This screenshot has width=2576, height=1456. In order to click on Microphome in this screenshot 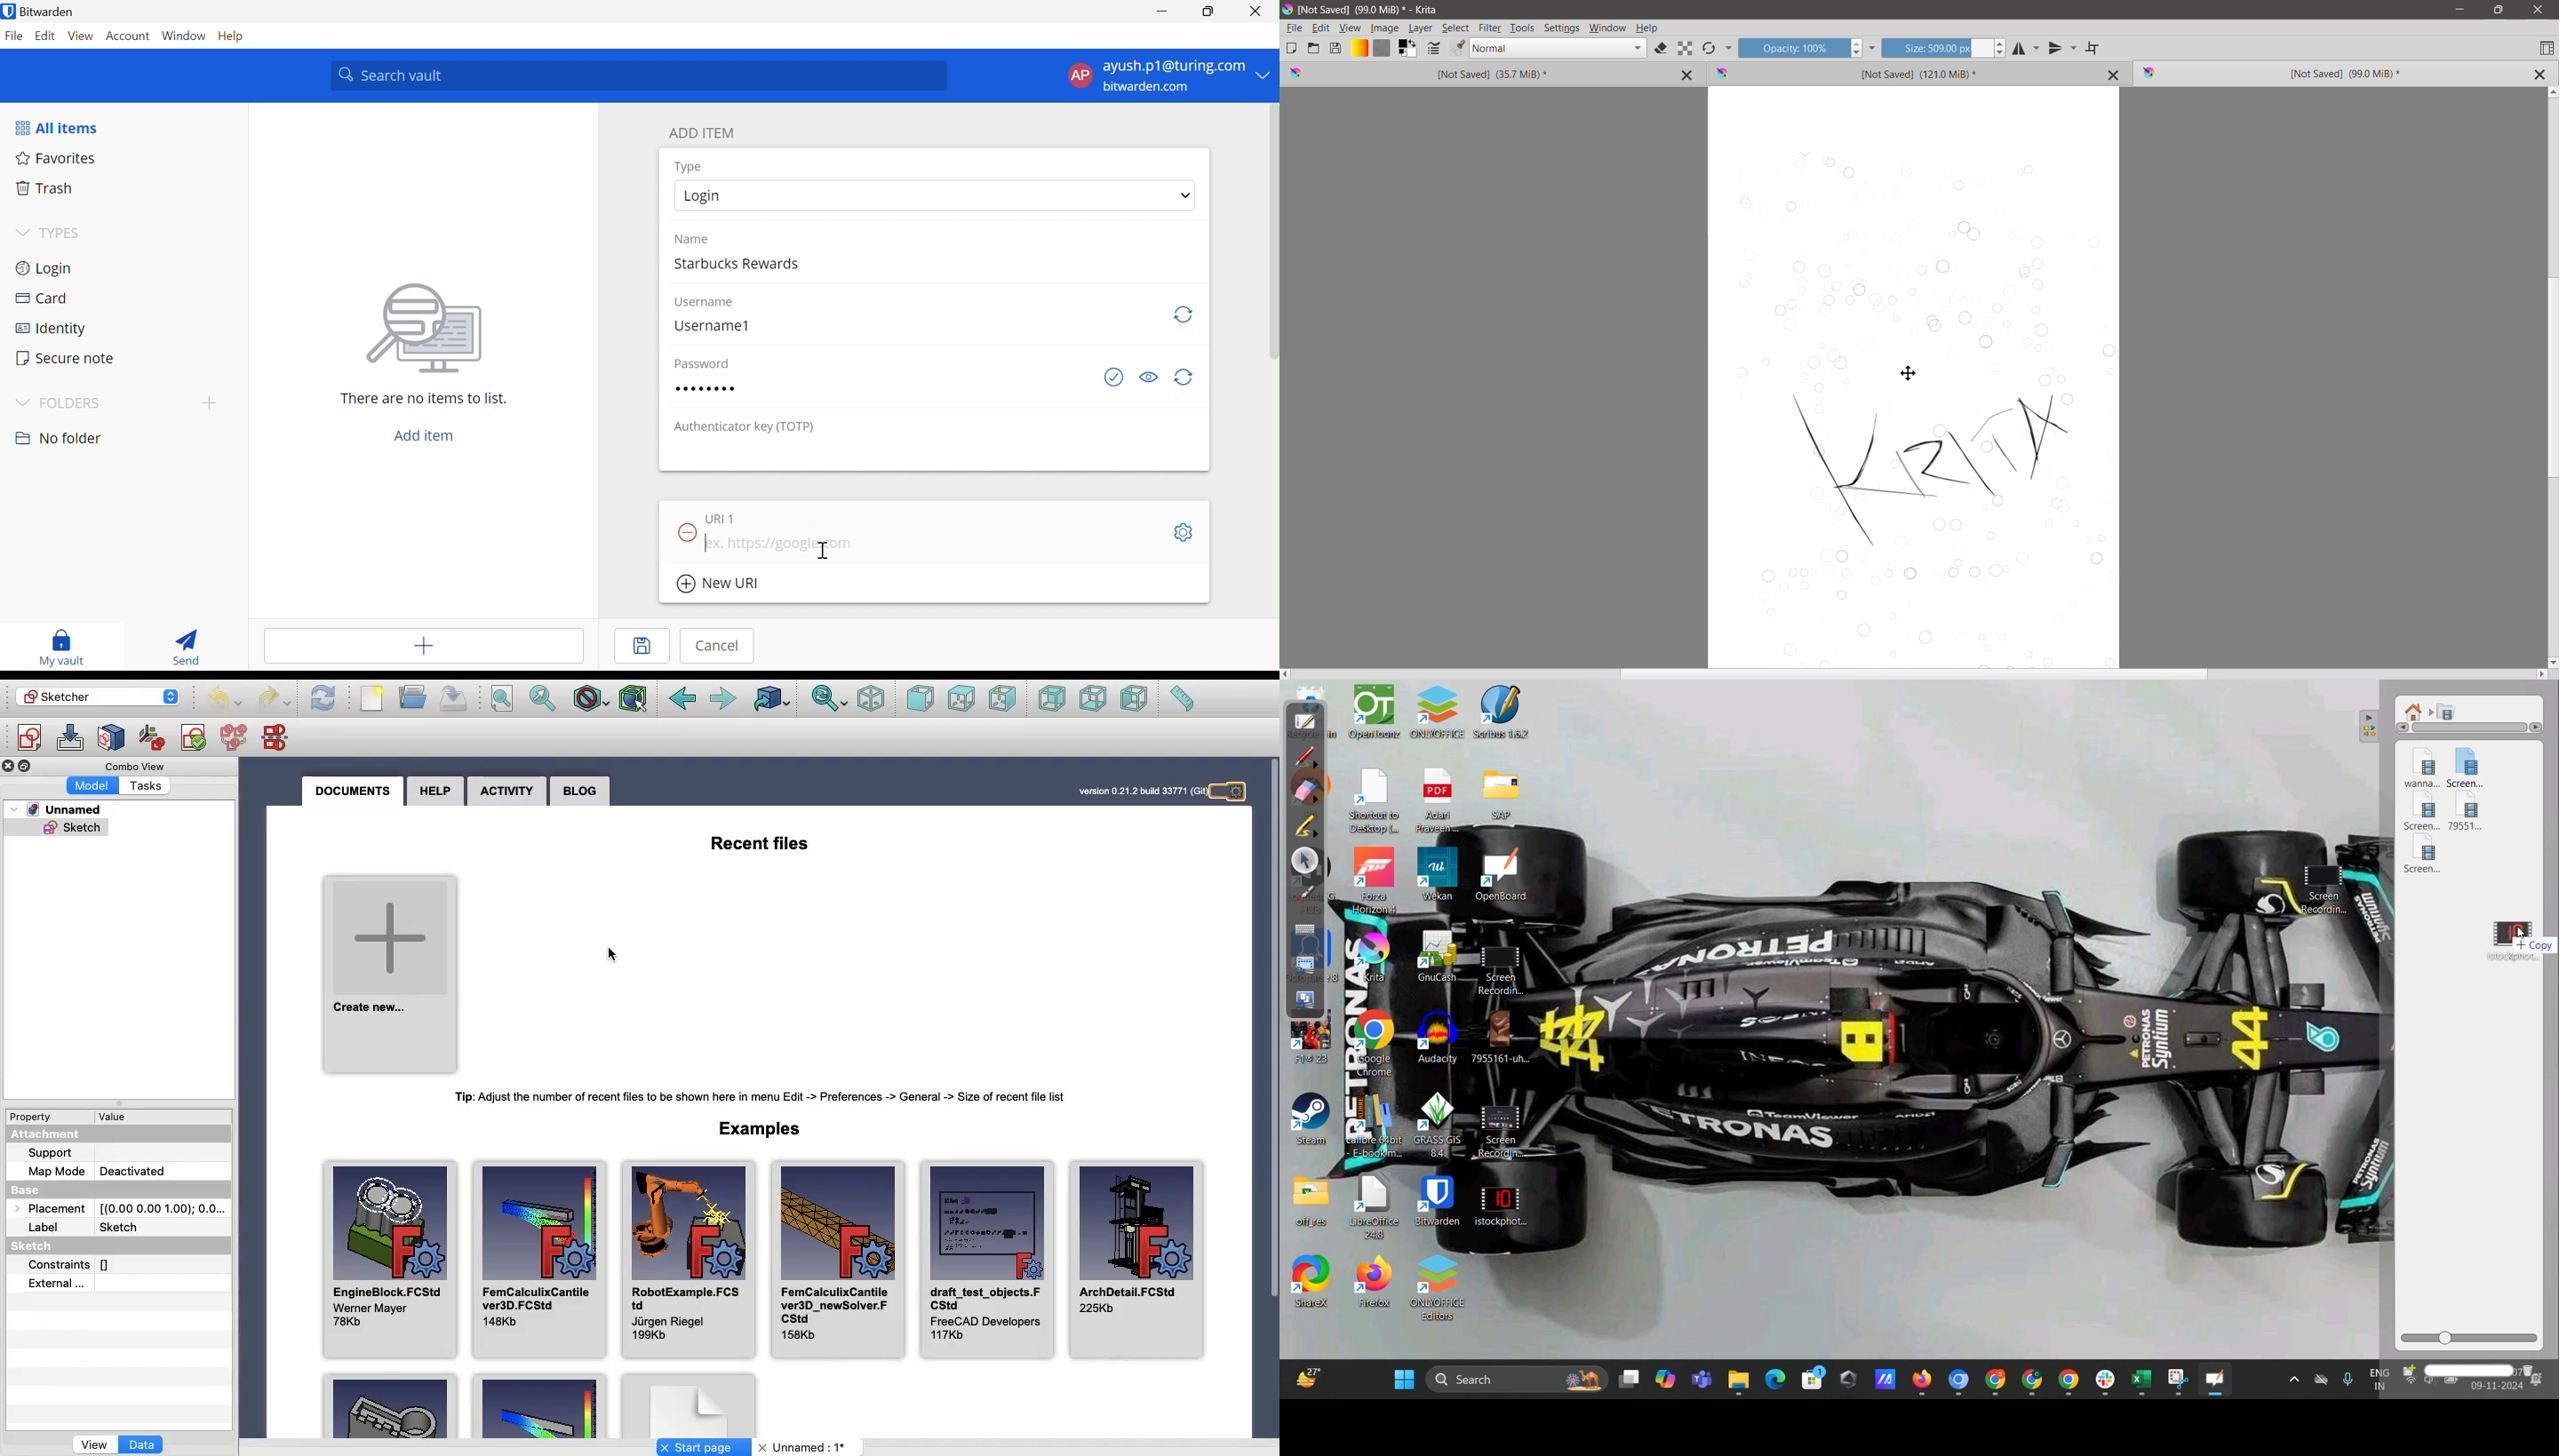, I will do `click(2346, 1378)`.